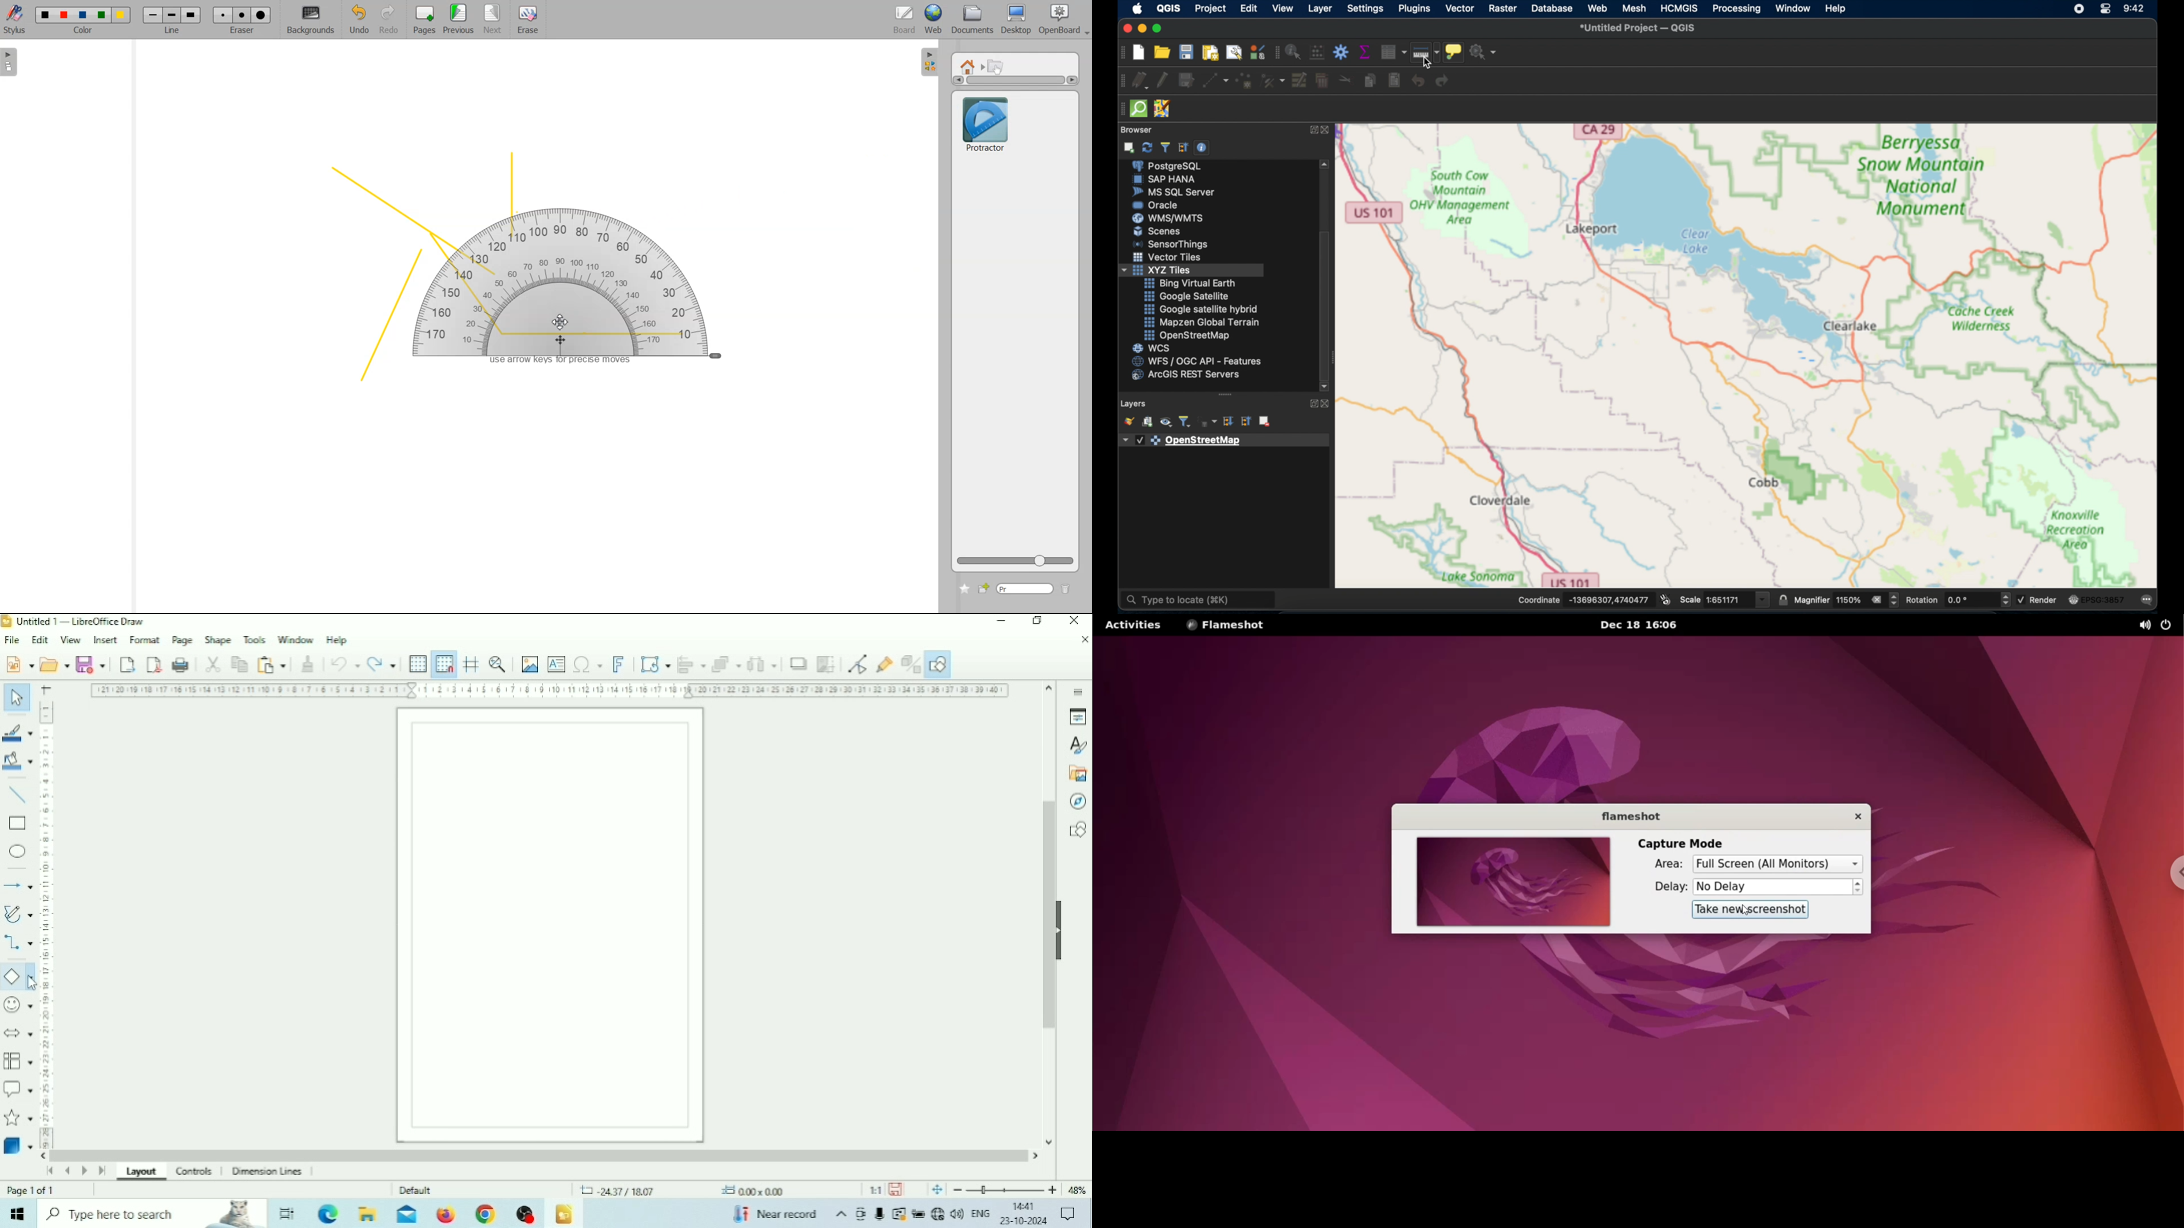 The height and width of the screenshot is (1232, 2184). Describe the element at coordinates (1119, 83) in the screenshot. I see `digitizing toolbar` at that location.